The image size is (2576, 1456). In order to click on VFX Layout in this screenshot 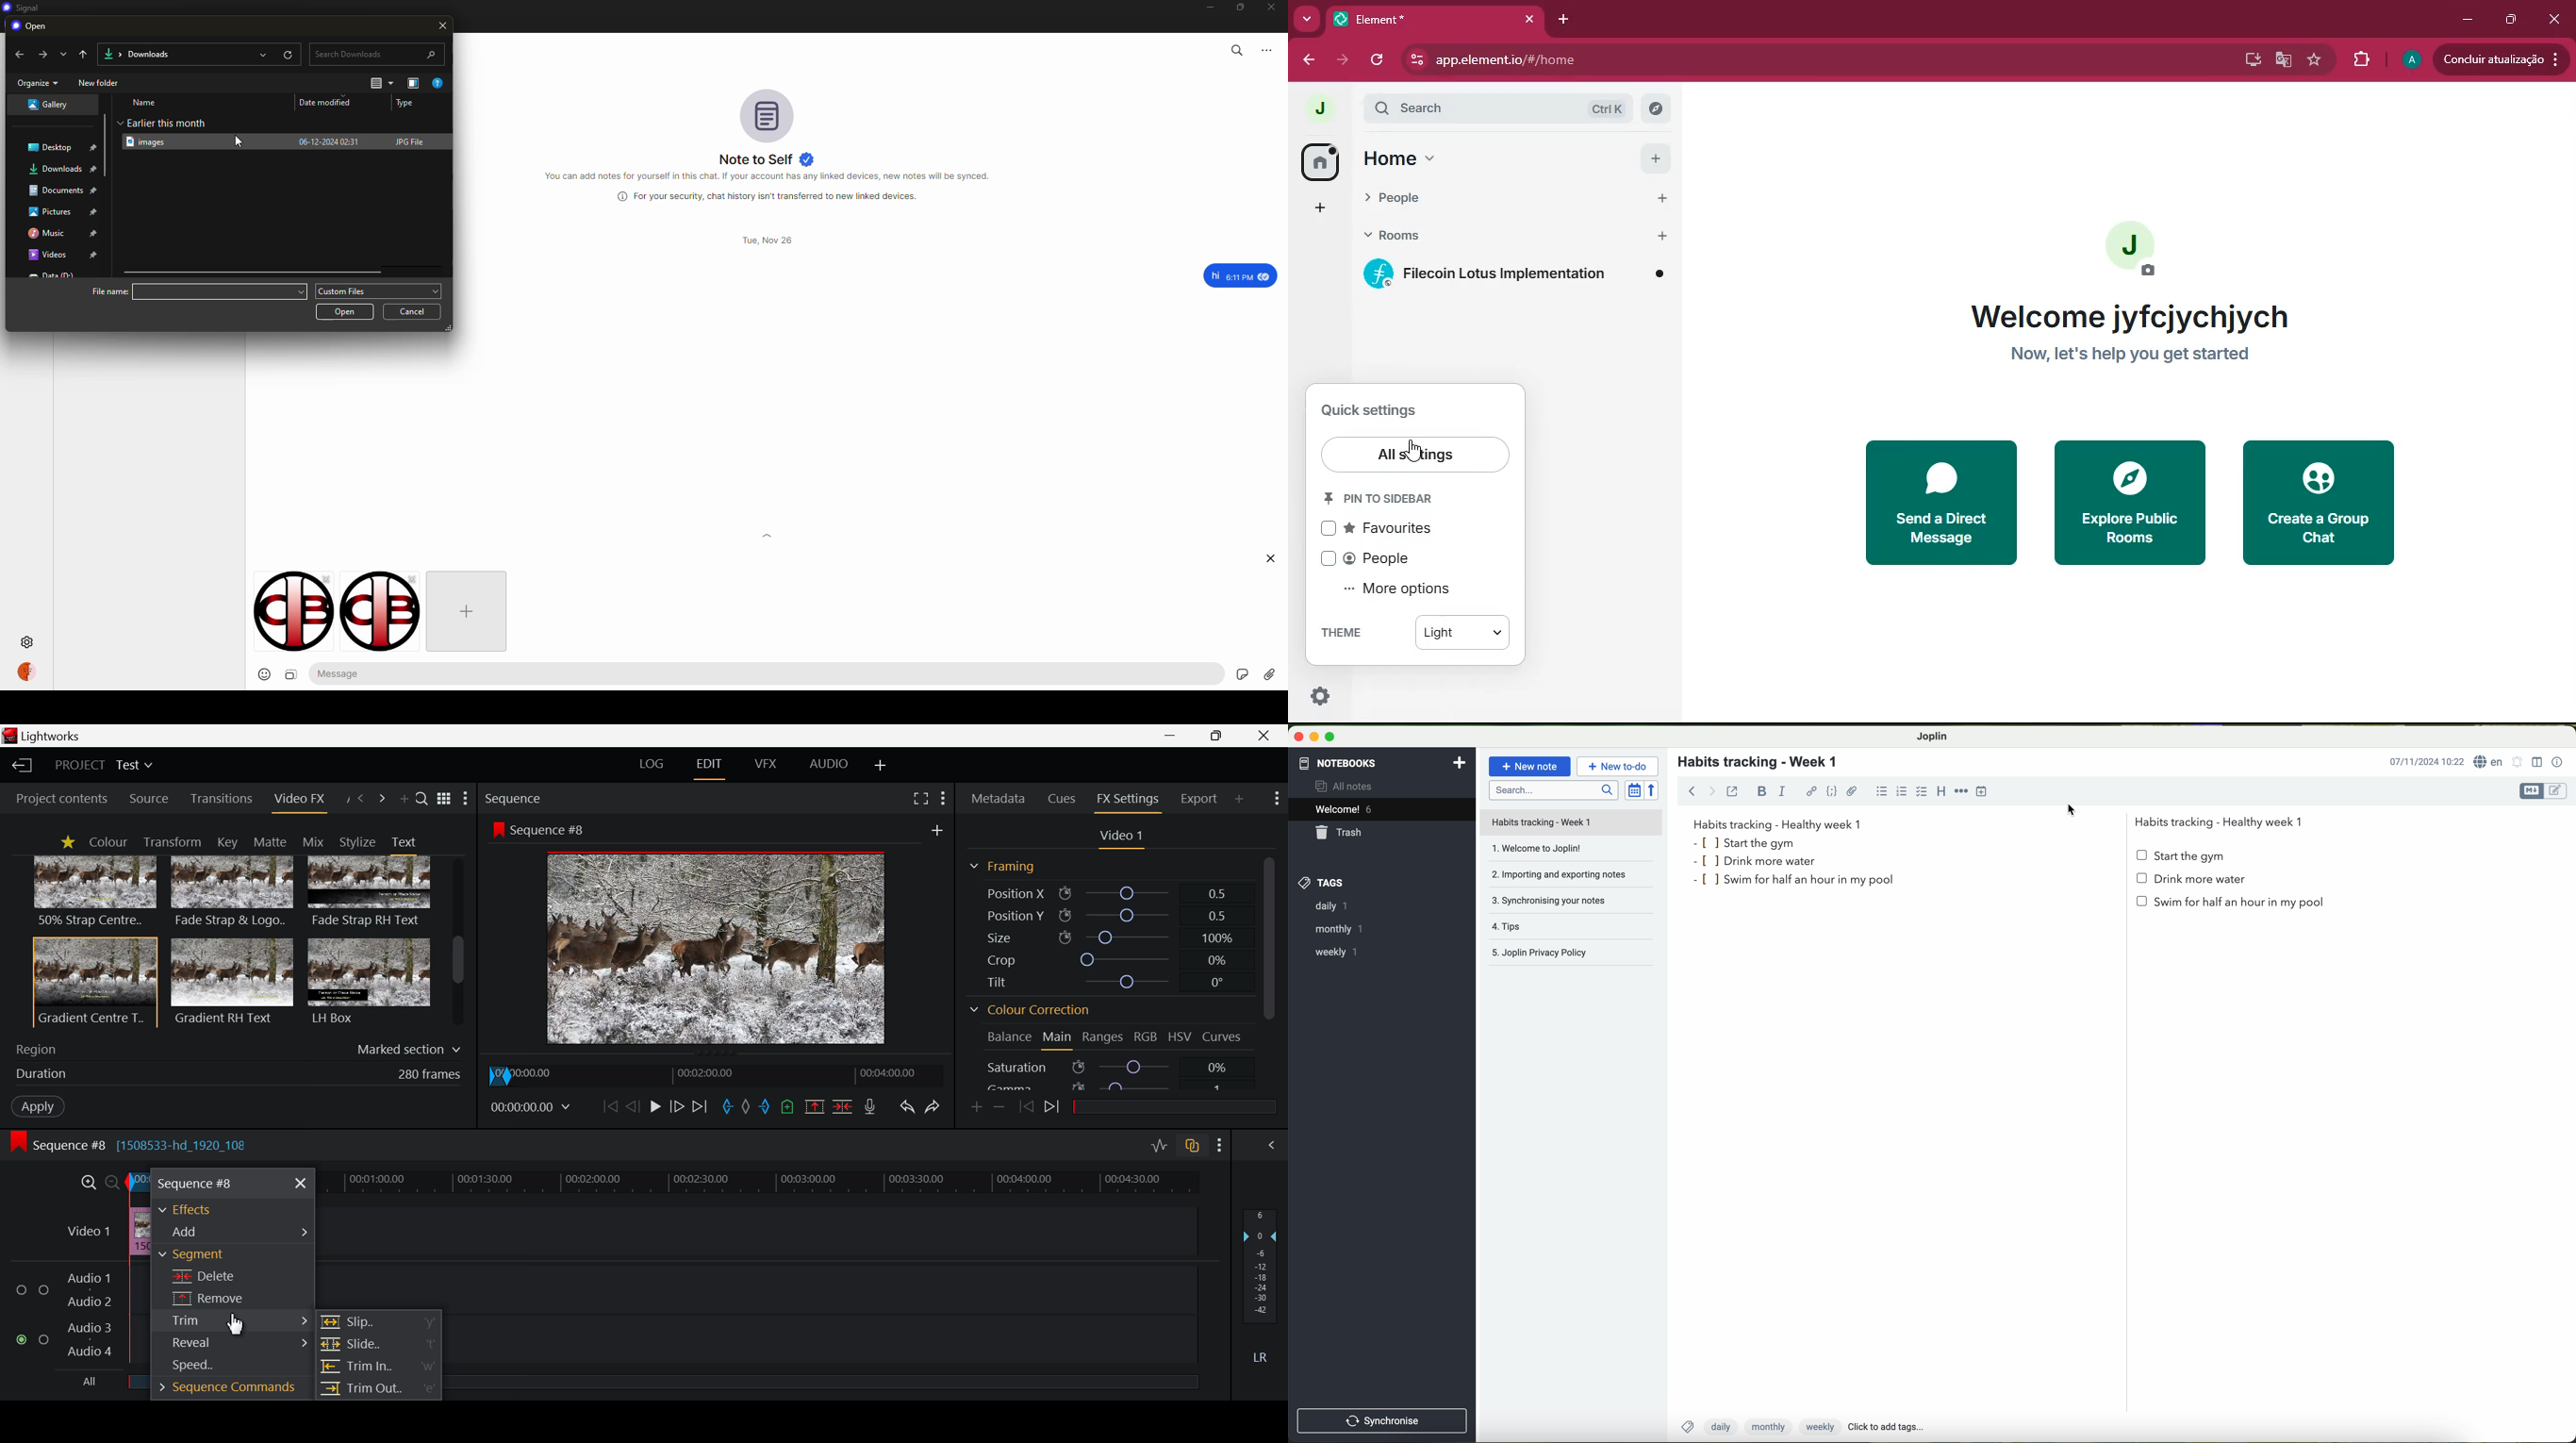, I will do `click(768, 764)`.